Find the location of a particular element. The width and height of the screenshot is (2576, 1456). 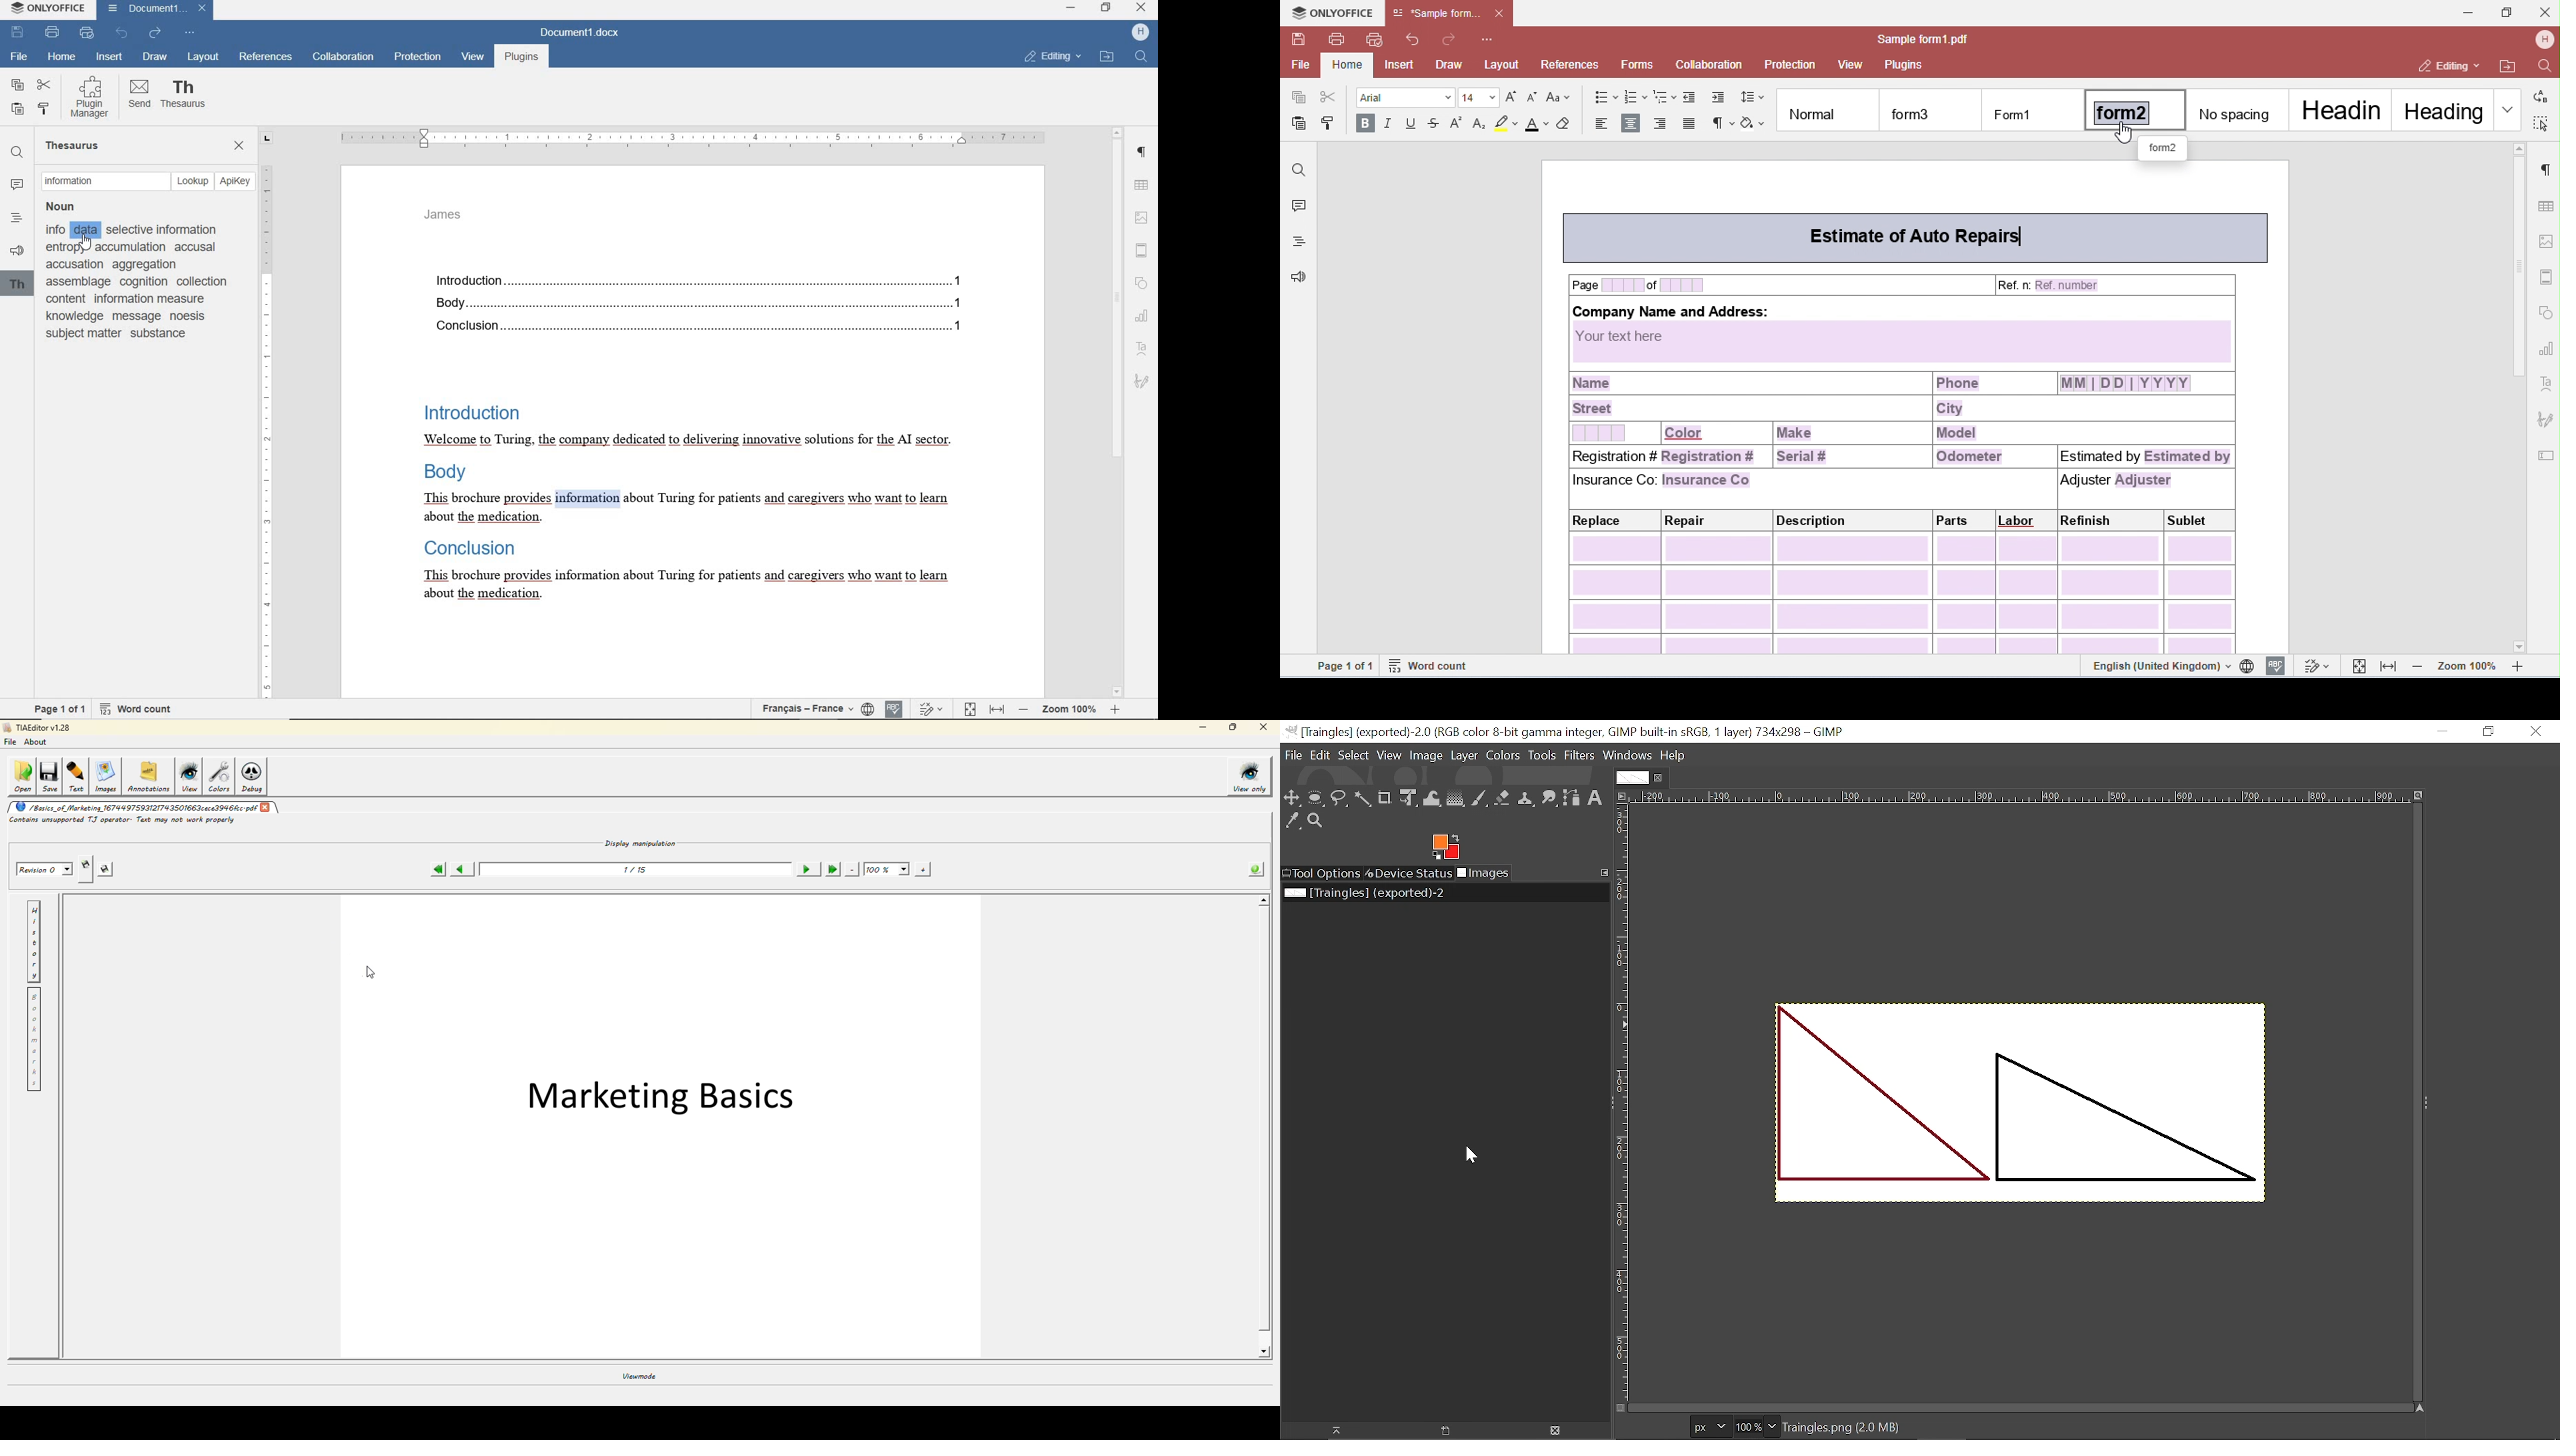

Introduction is located at coordinates (467, 412).